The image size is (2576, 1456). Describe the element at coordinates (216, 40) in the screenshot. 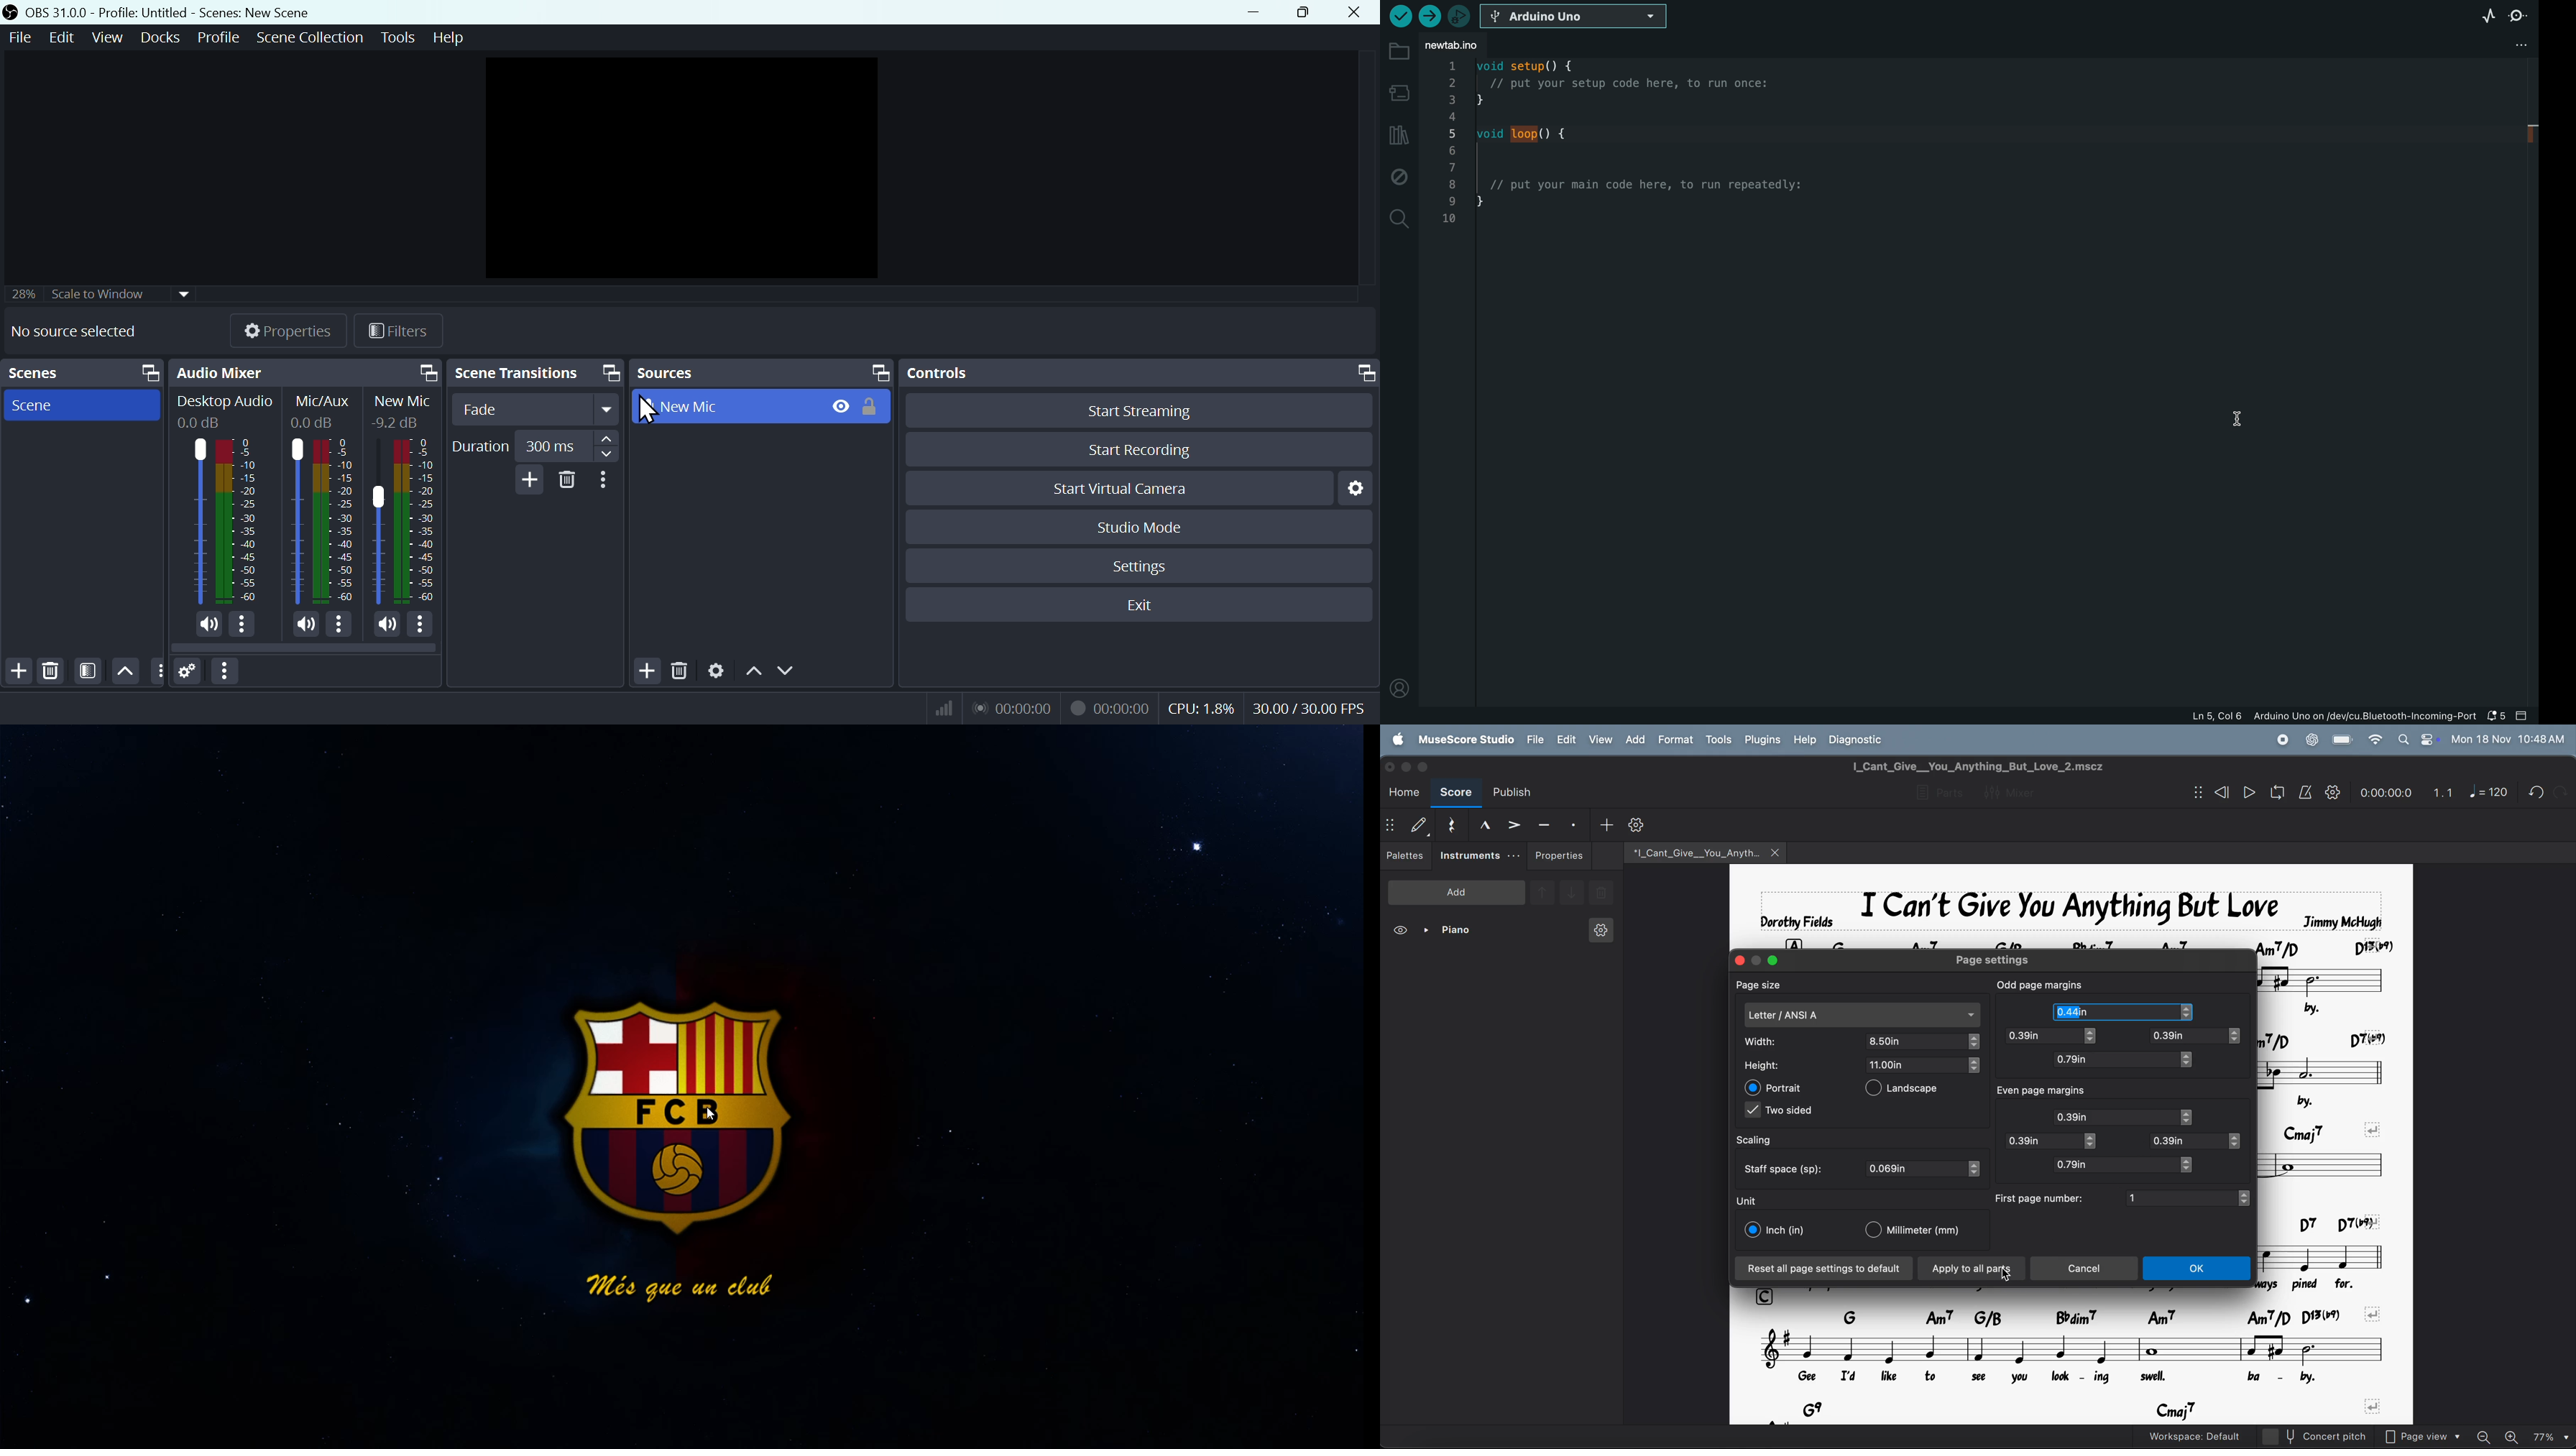

I see `Profile` at that location.